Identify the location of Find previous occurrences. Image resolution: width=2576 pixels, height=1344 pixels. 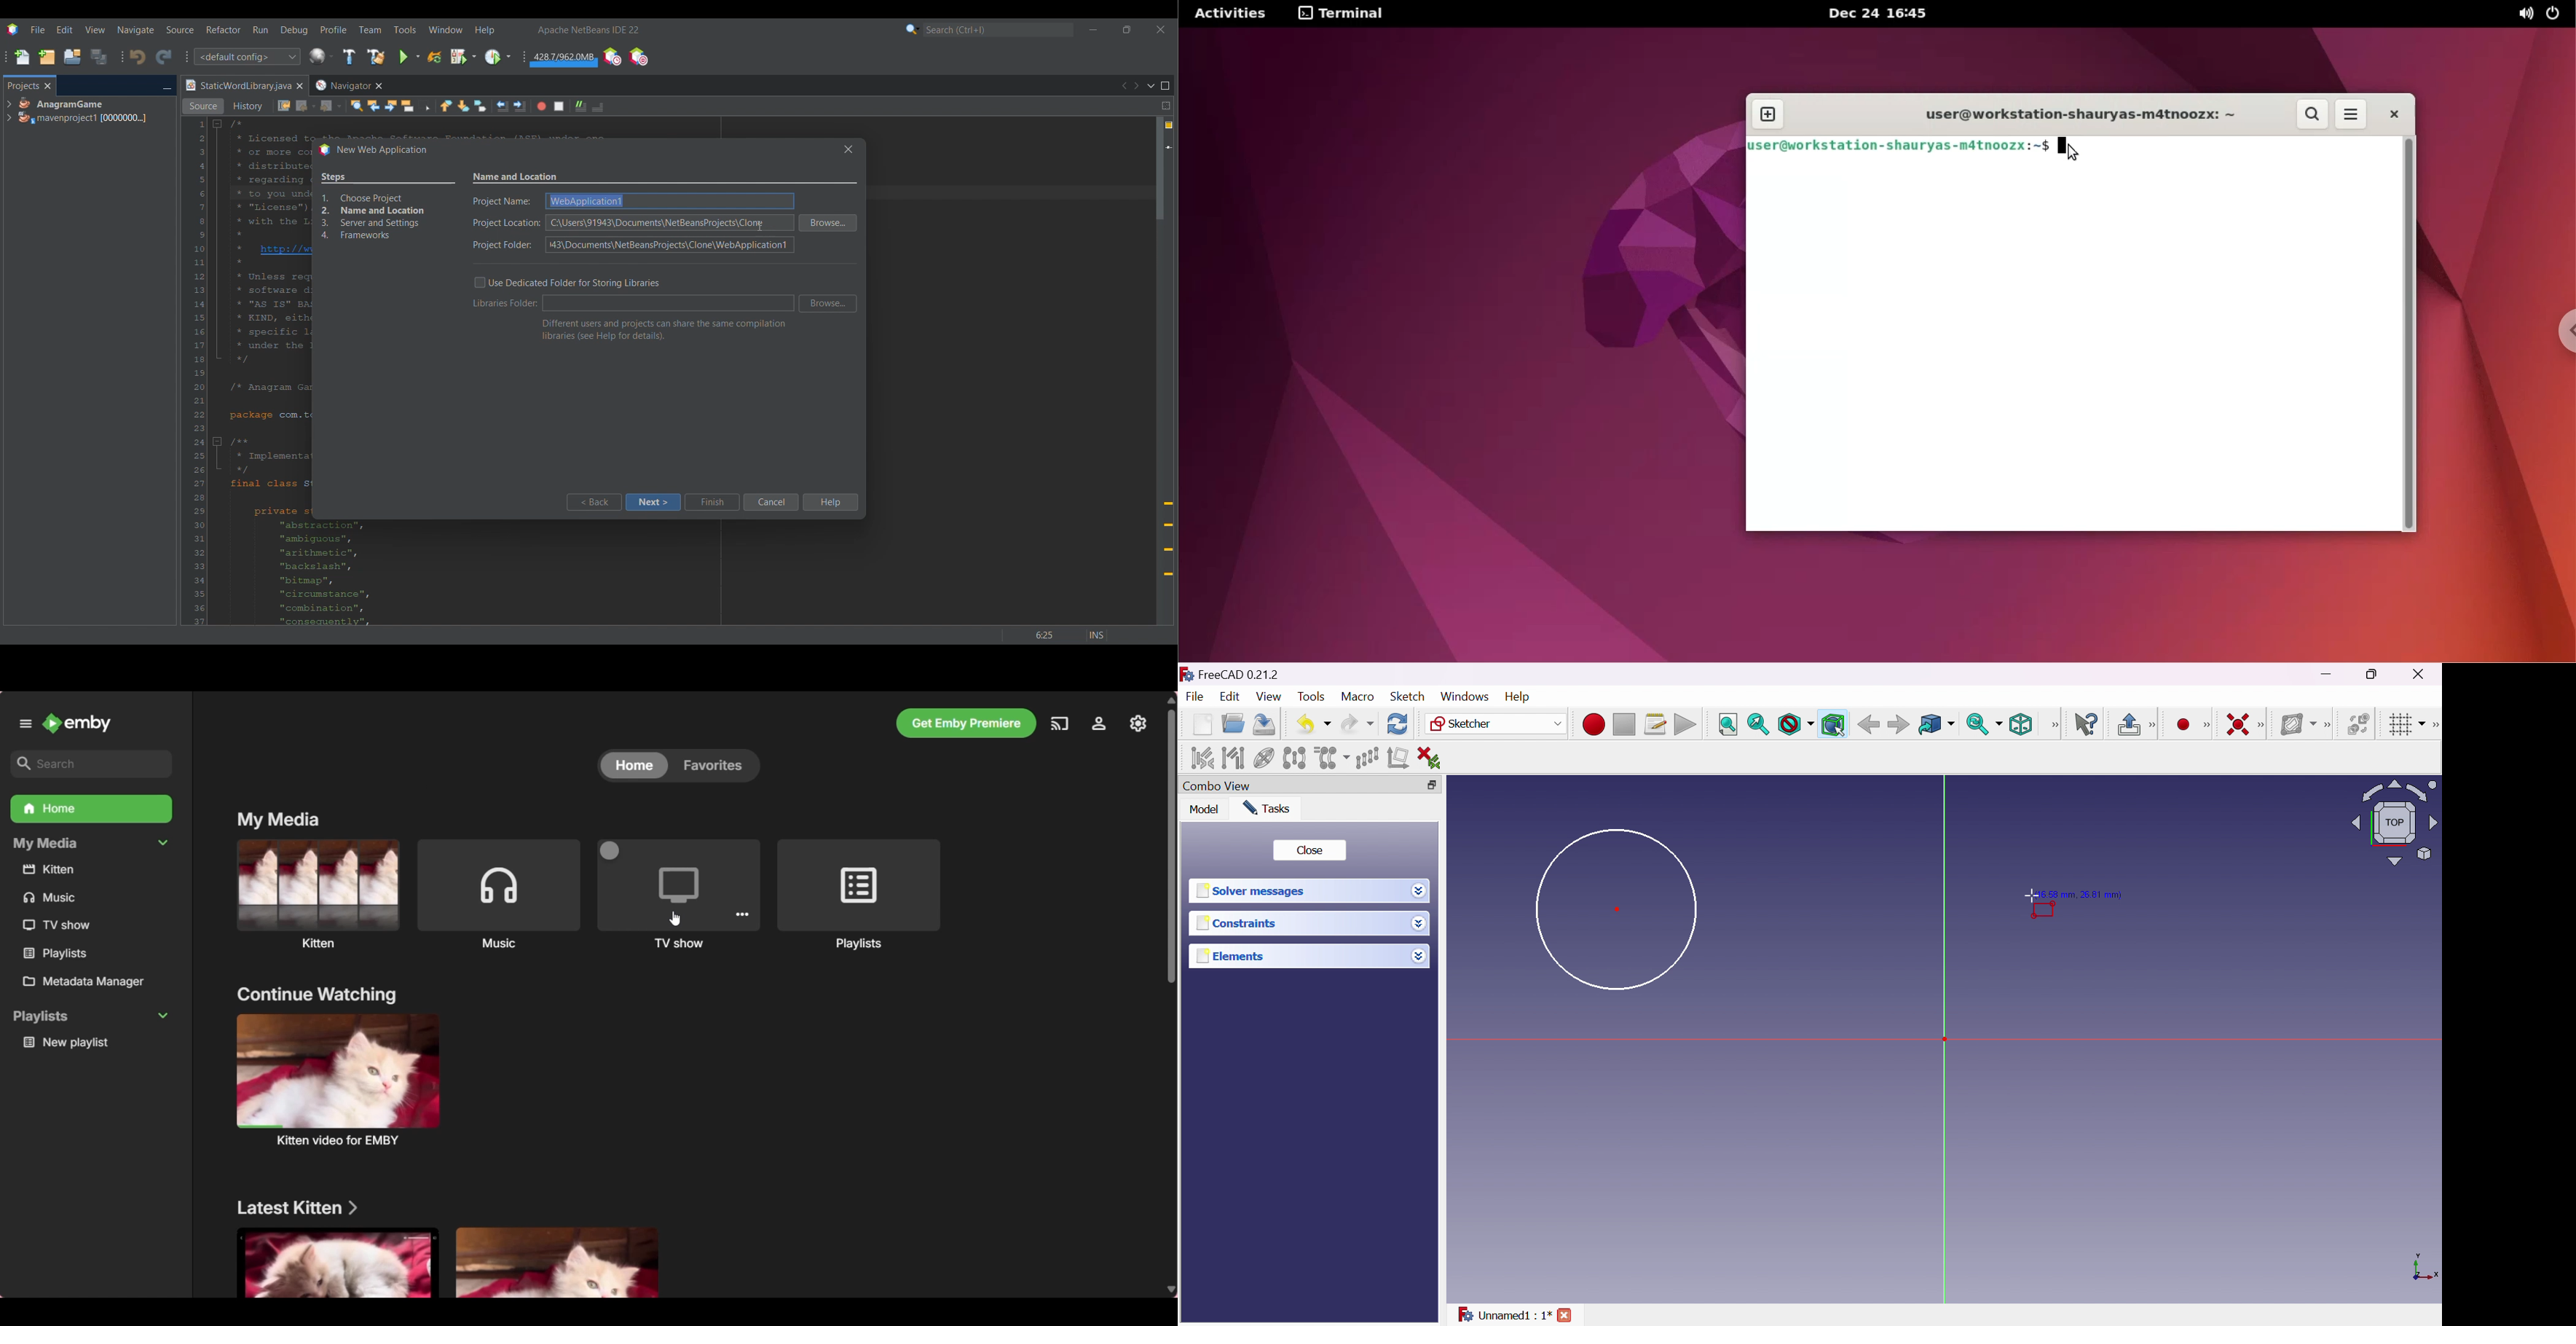
(374, 106).